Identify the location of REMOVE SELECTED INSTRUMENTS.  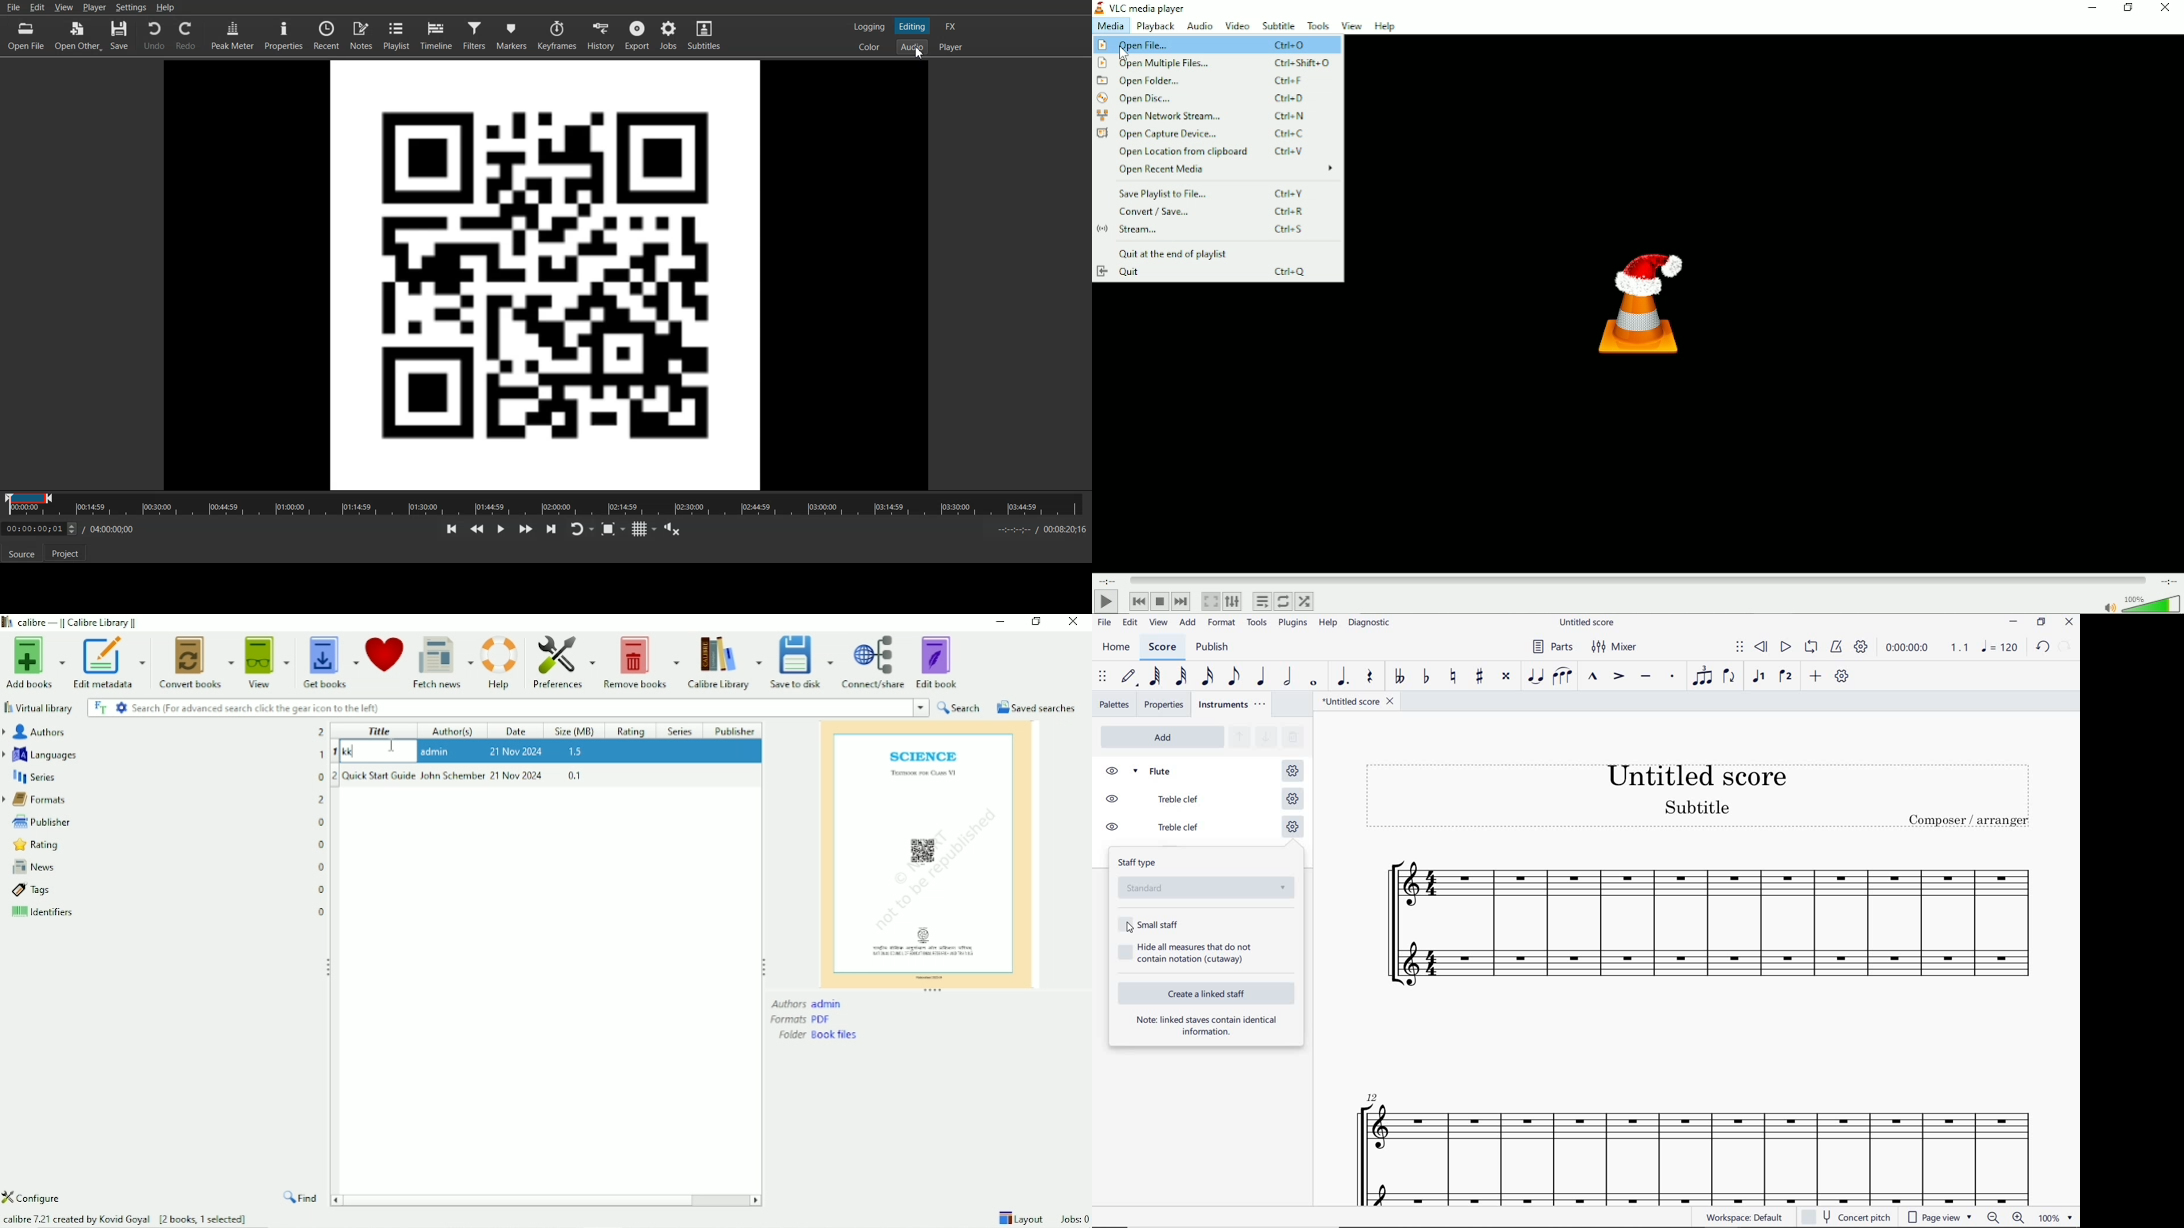
(1291, 736).